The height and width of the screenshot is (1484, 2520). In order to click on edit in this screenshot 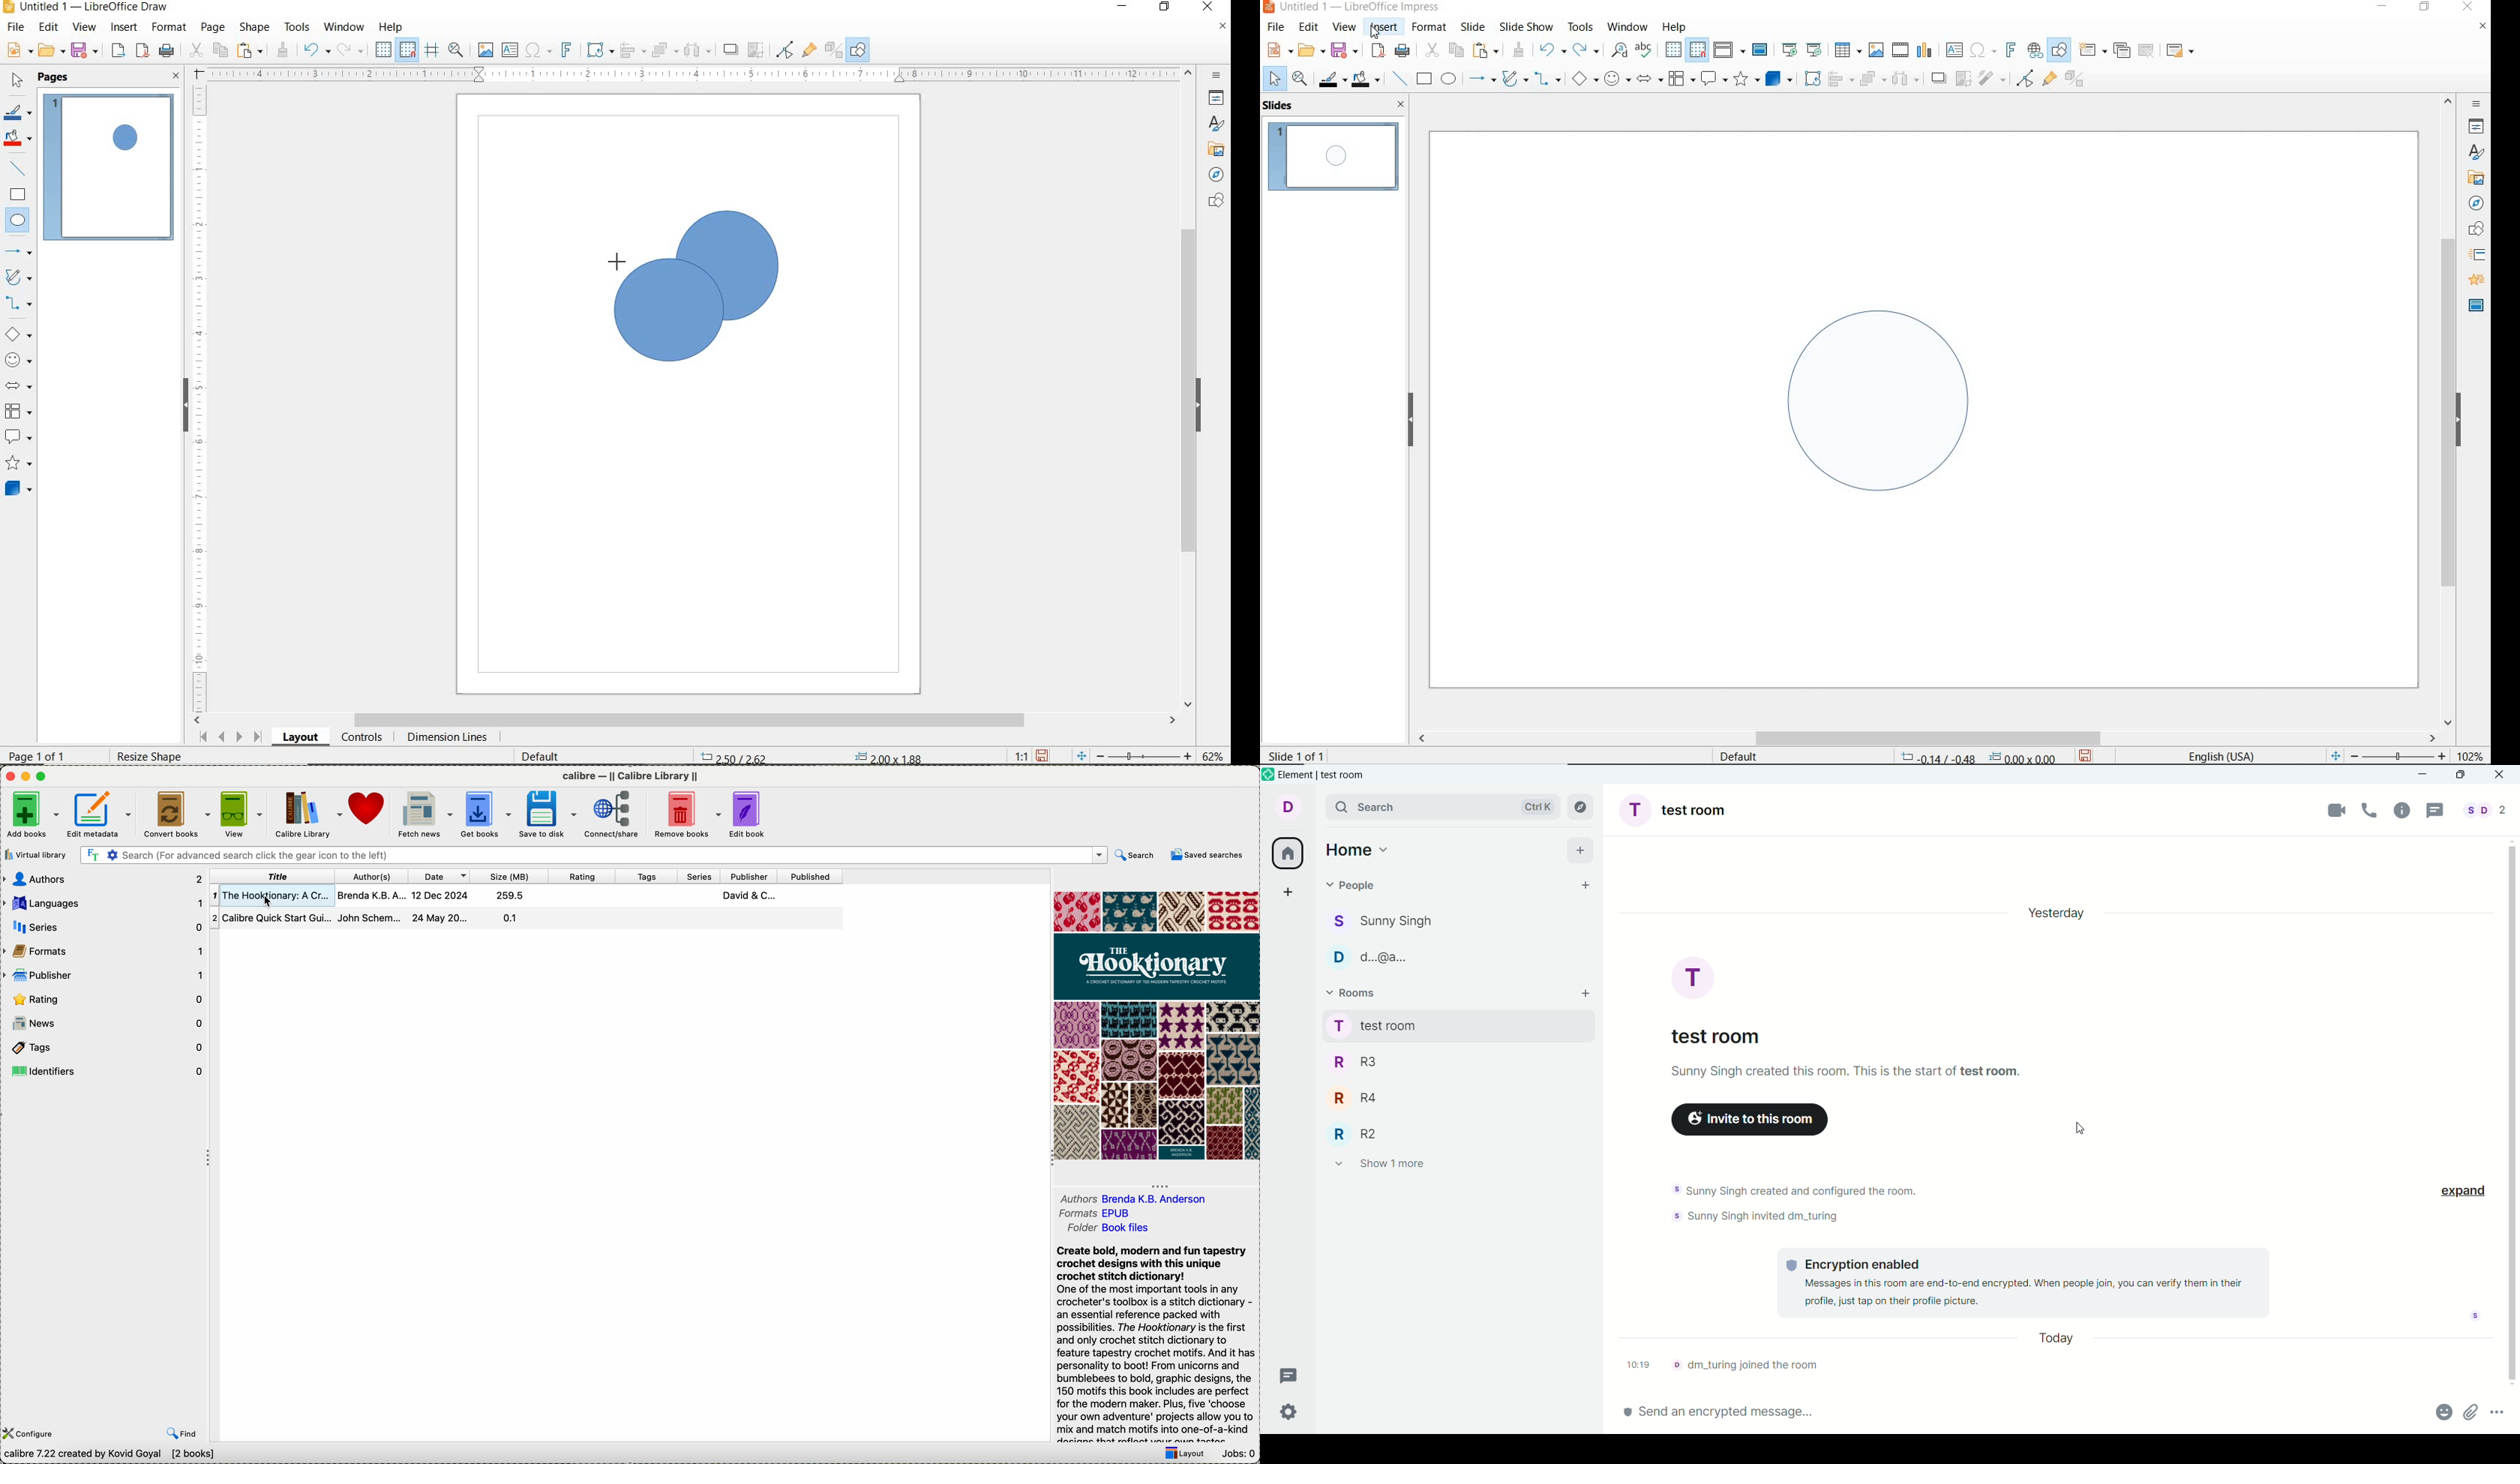, I will do `click(1309, 27)`.